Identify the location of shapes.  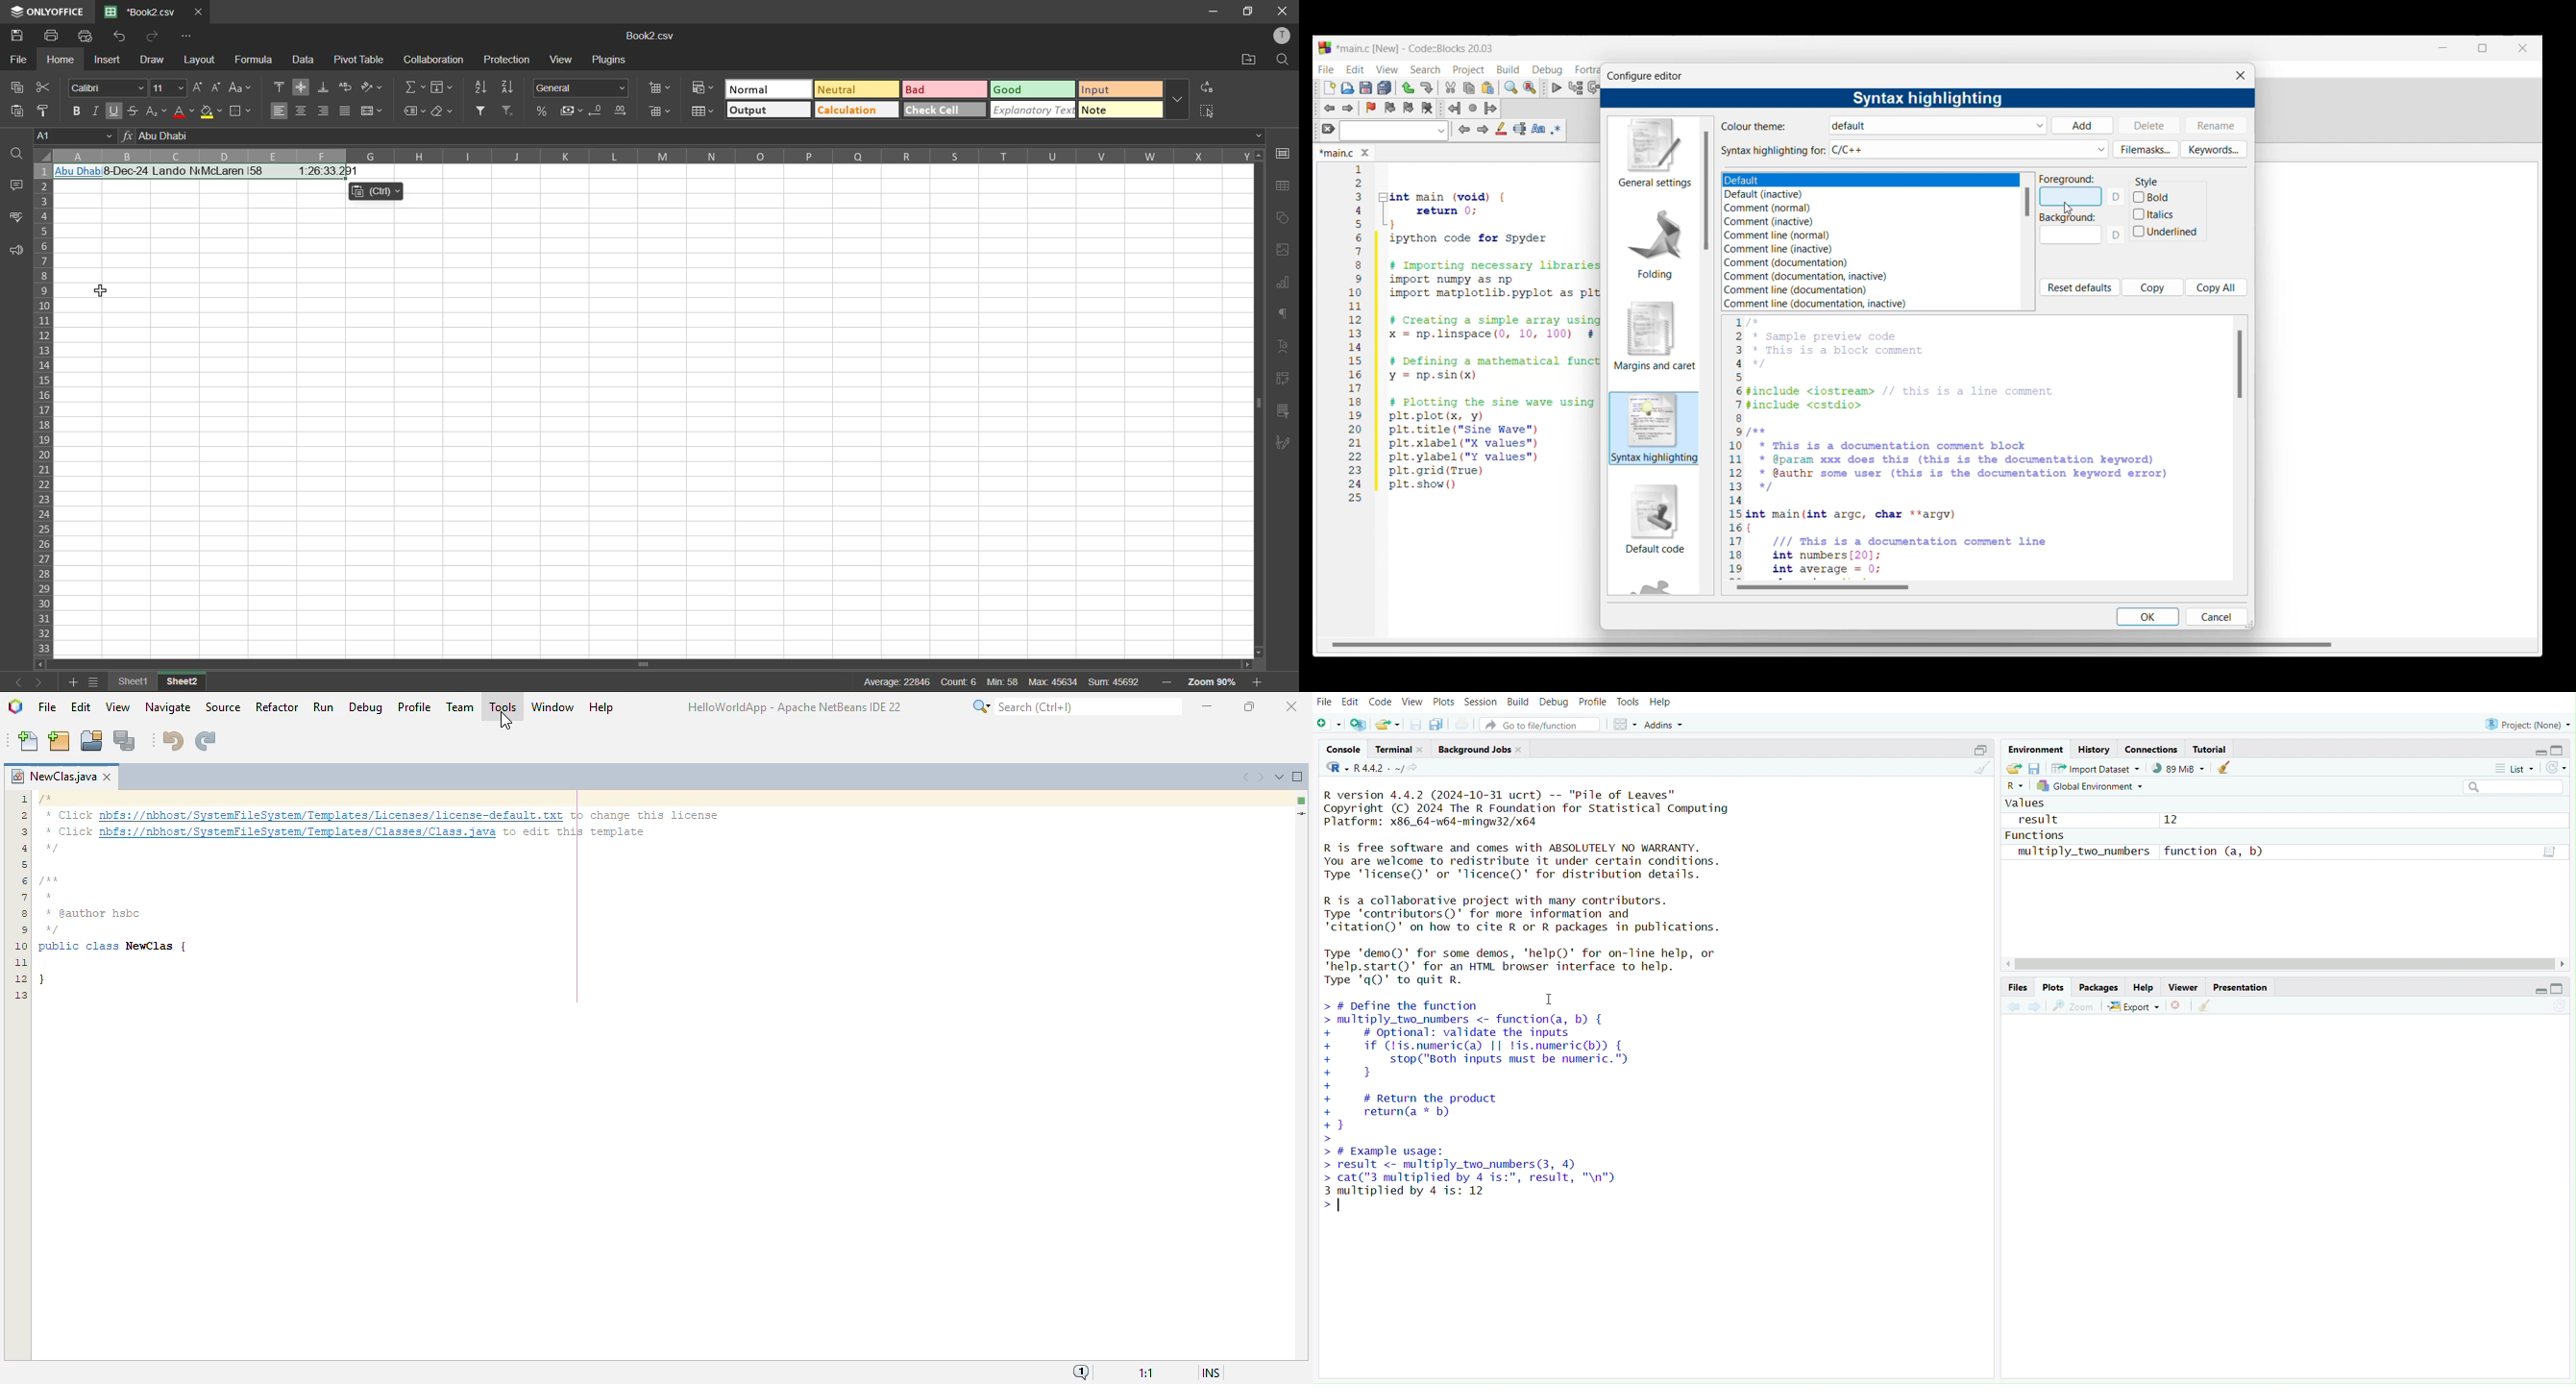
(1285, 219).